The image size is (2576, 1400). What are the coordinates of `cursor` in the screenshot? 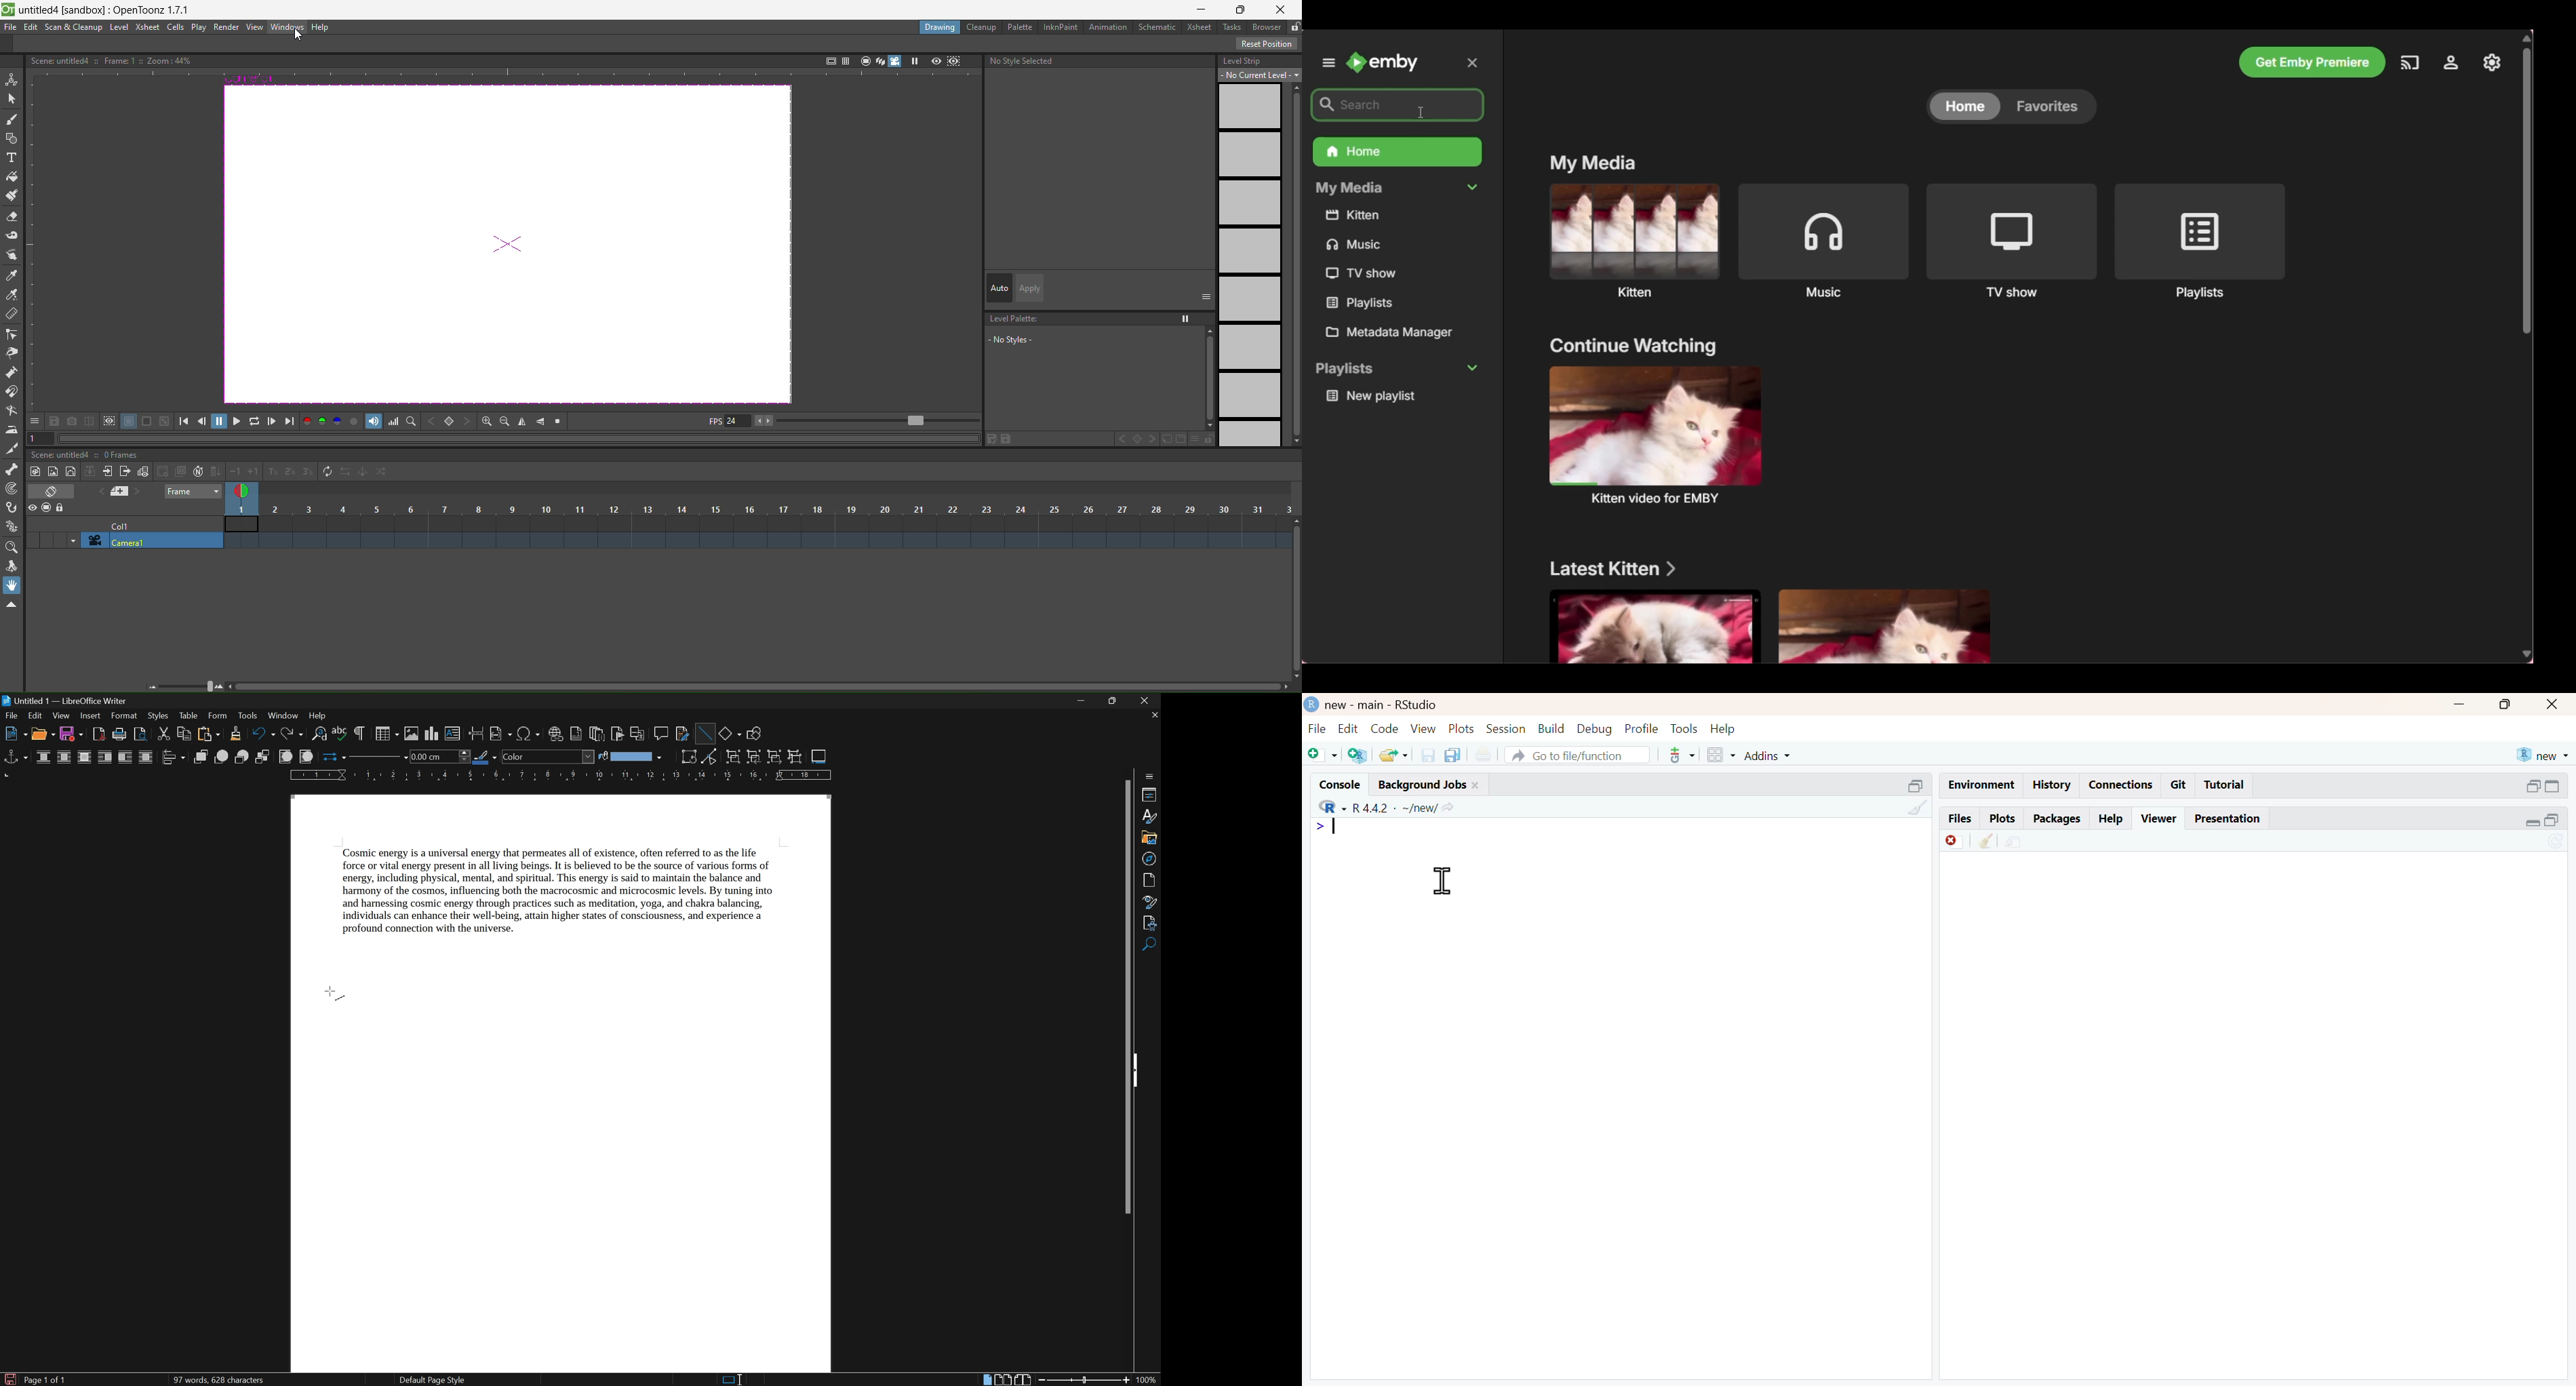 It's located at (1418, 108).